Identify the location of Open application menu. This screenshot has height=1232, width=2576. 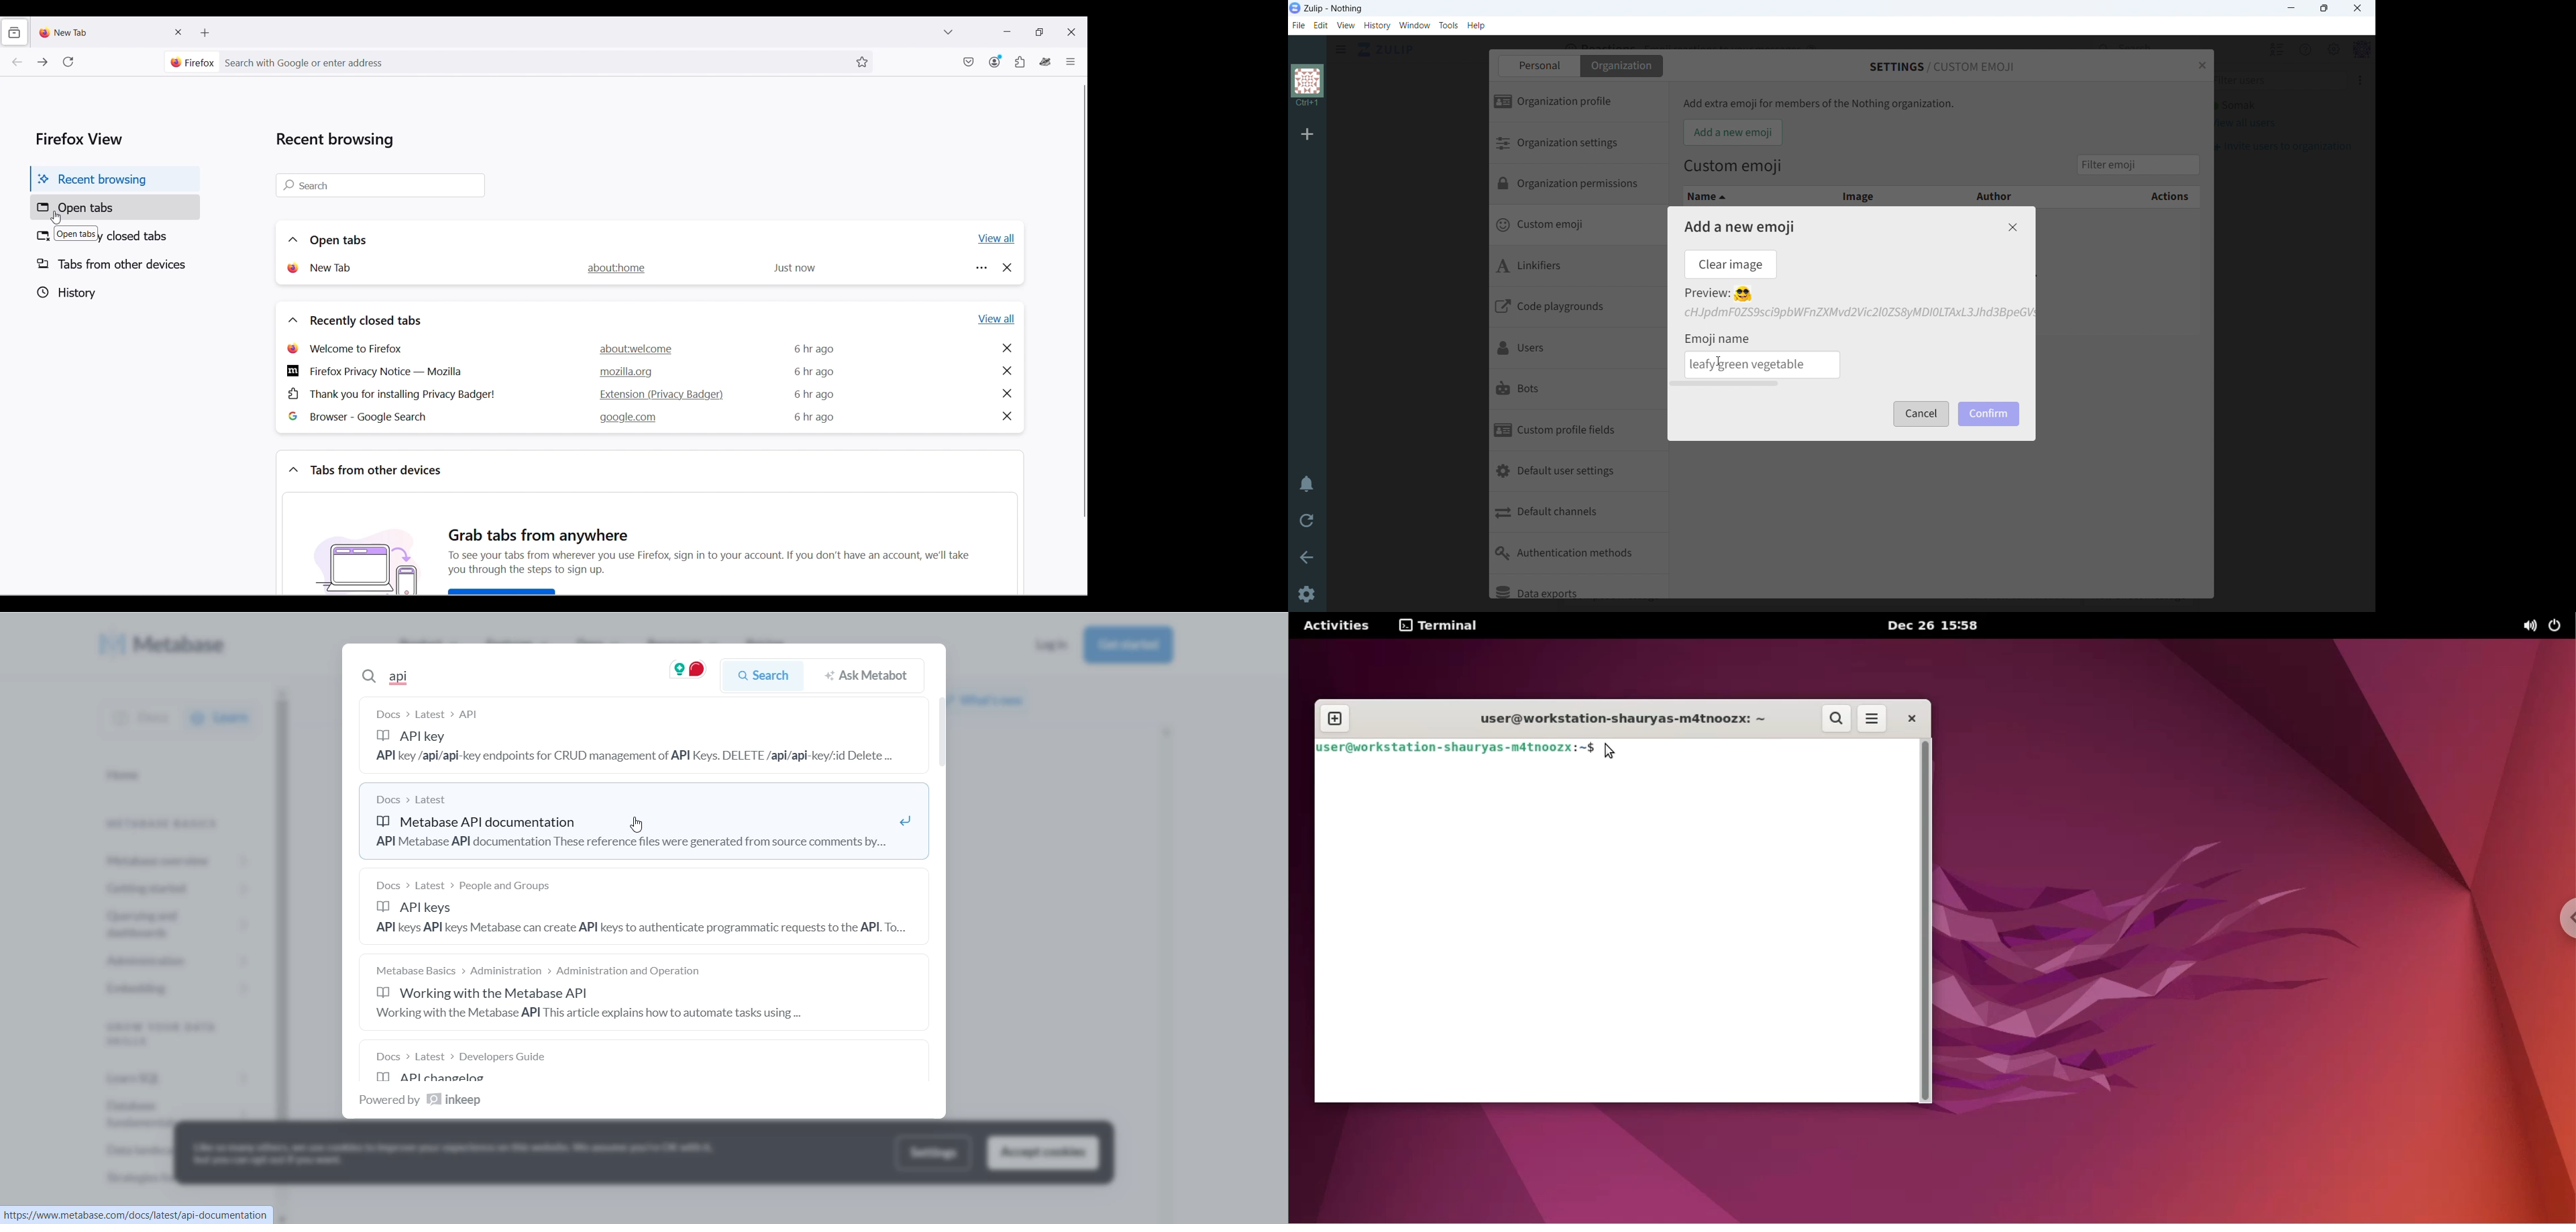
(1071, 61).